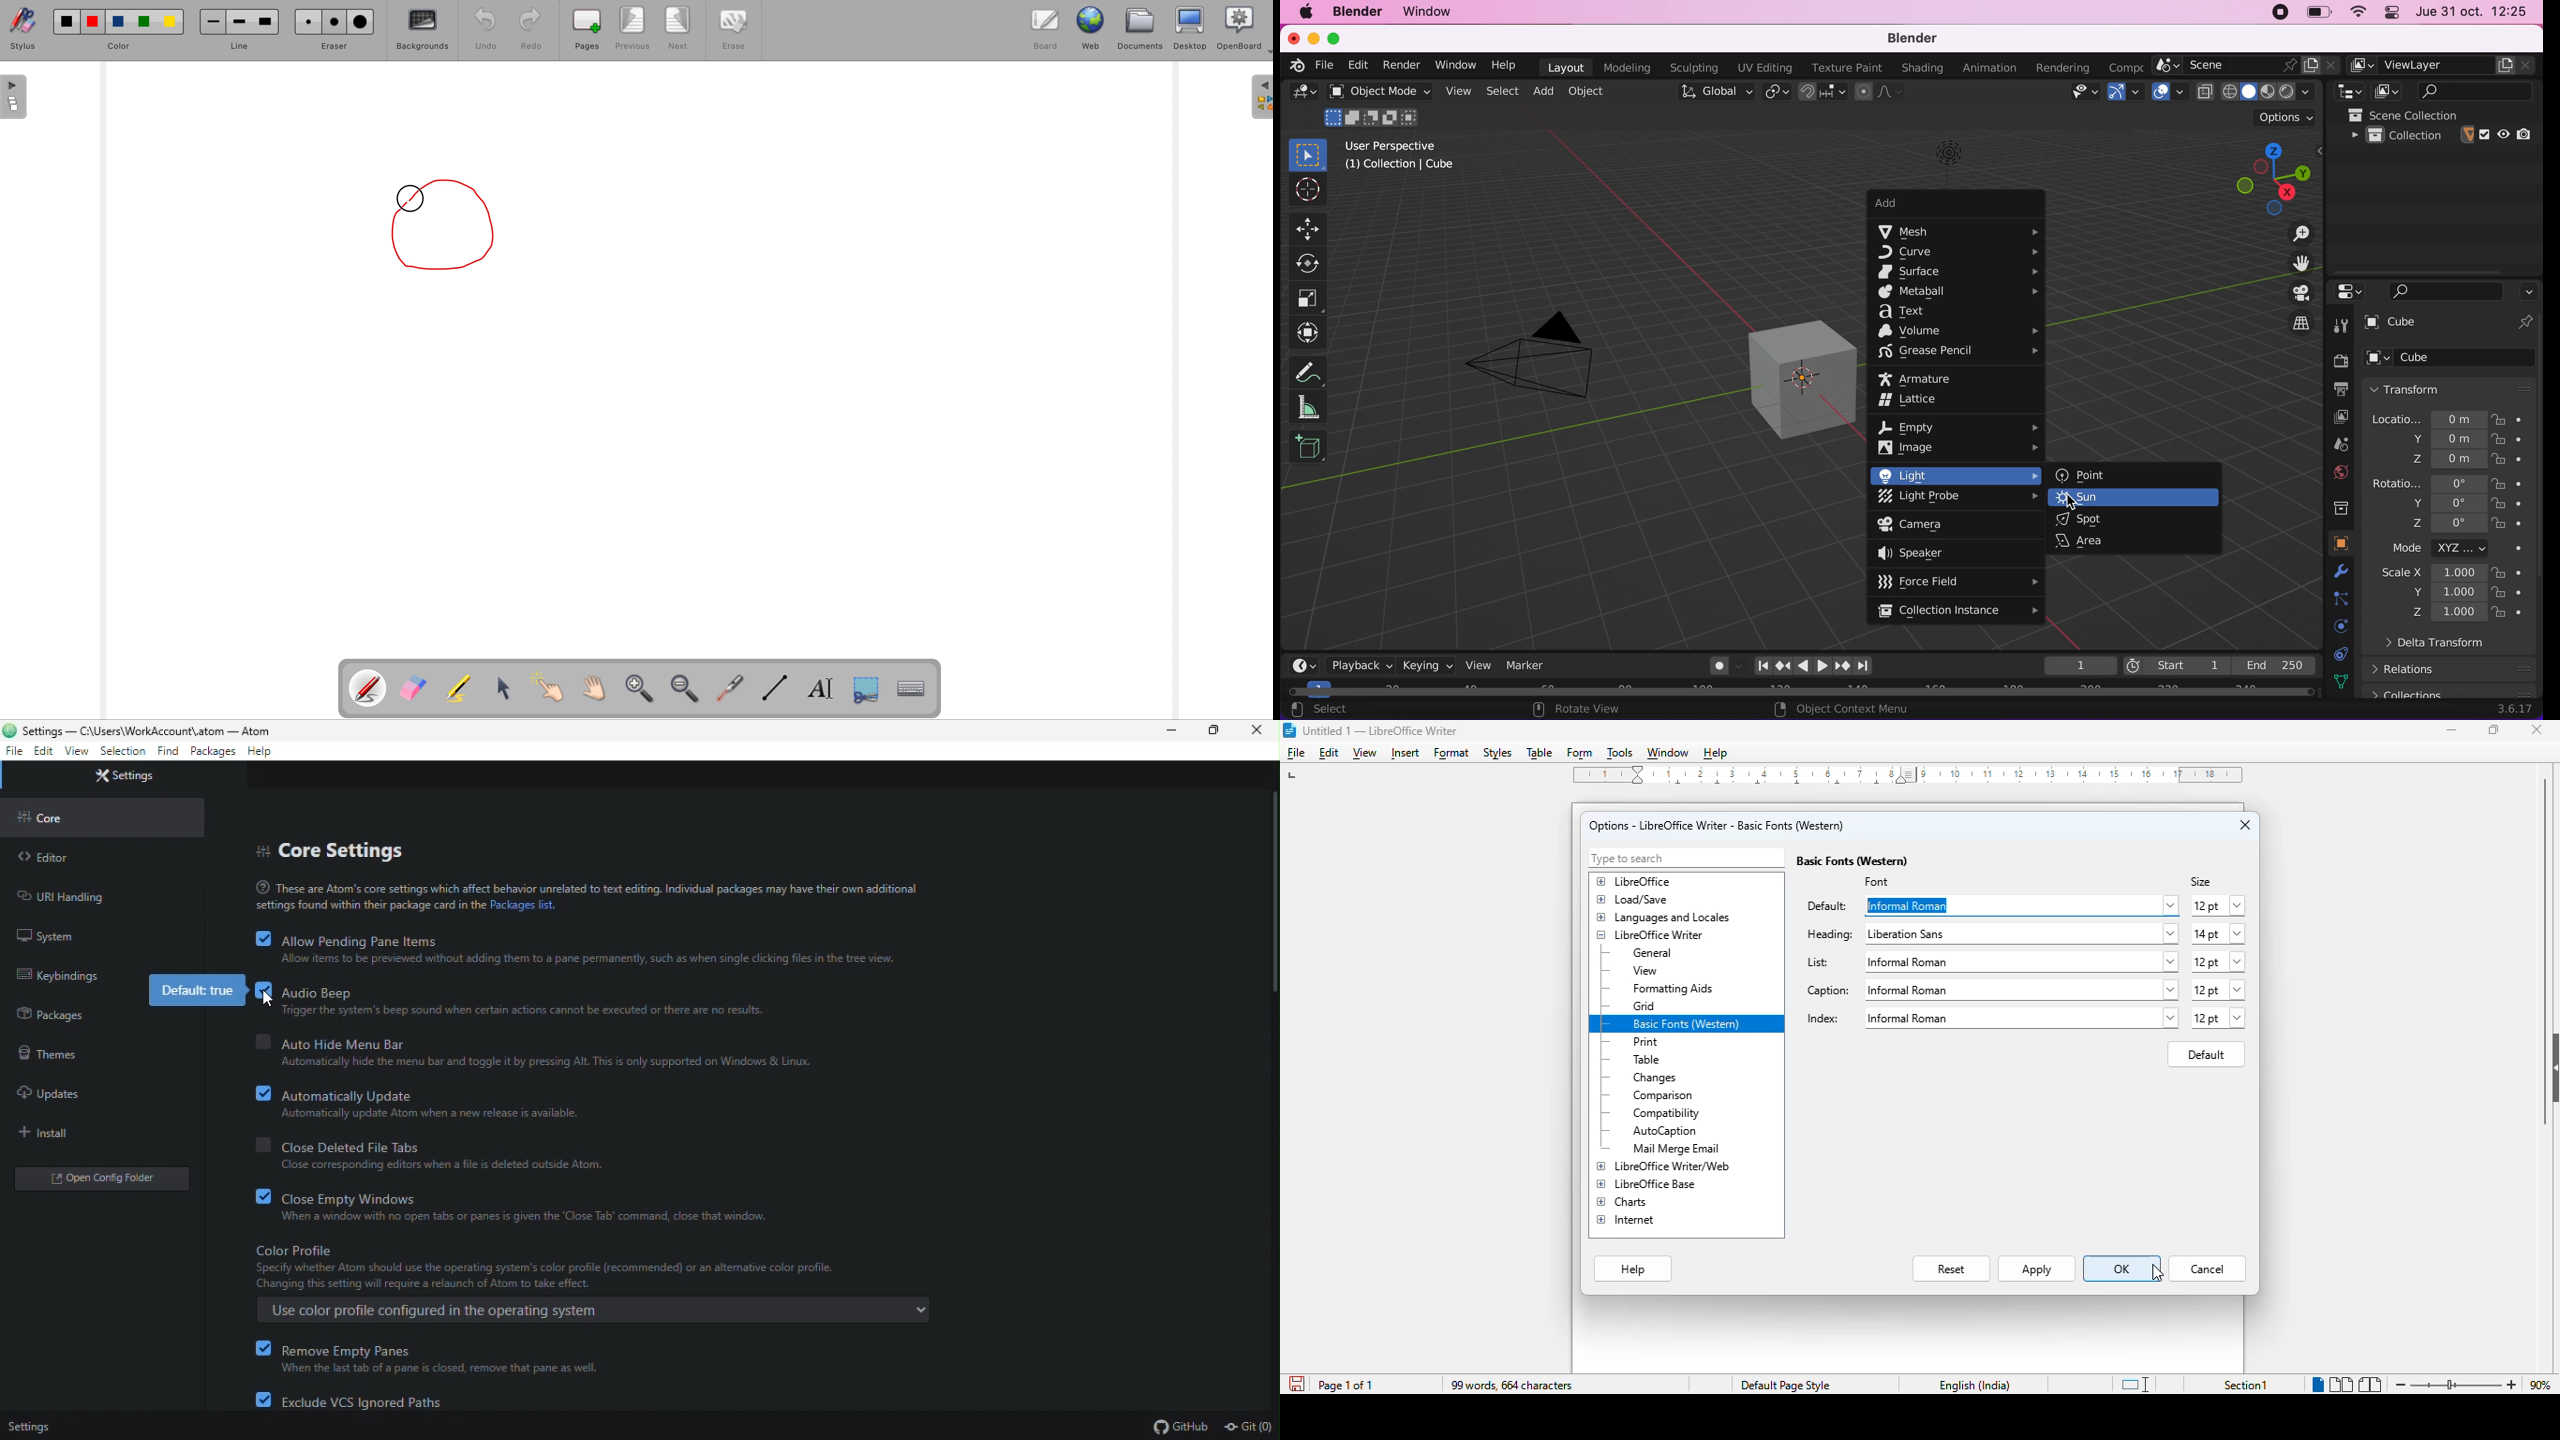  I want to click on mail merge email, so click(1677, 1149).